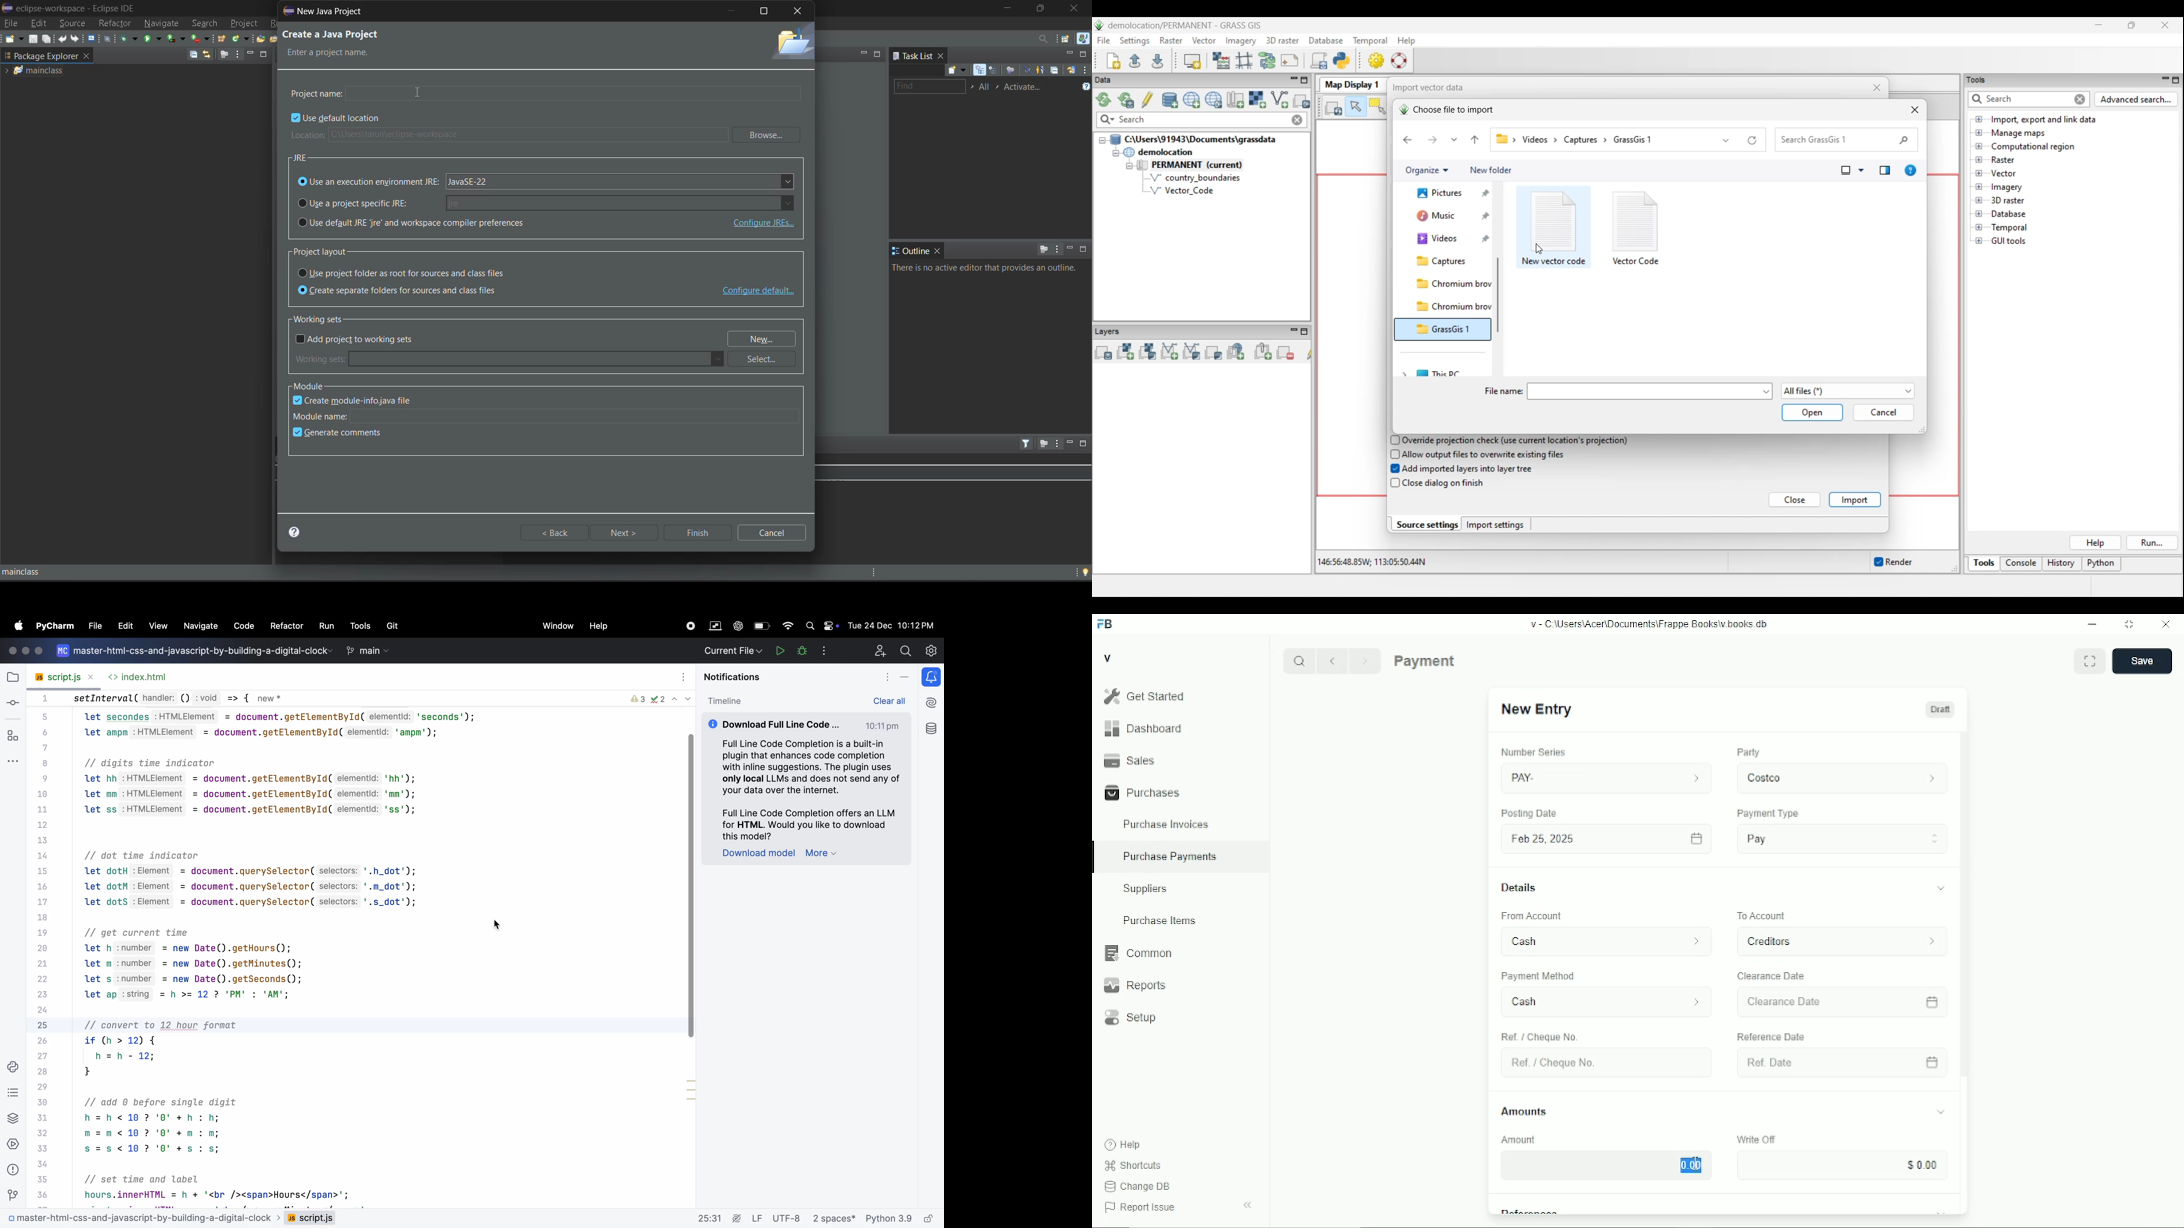  What do you see at coordinates (1299, 661) in the screenshot?
I see `Search` at bounding box center [1299, 661].